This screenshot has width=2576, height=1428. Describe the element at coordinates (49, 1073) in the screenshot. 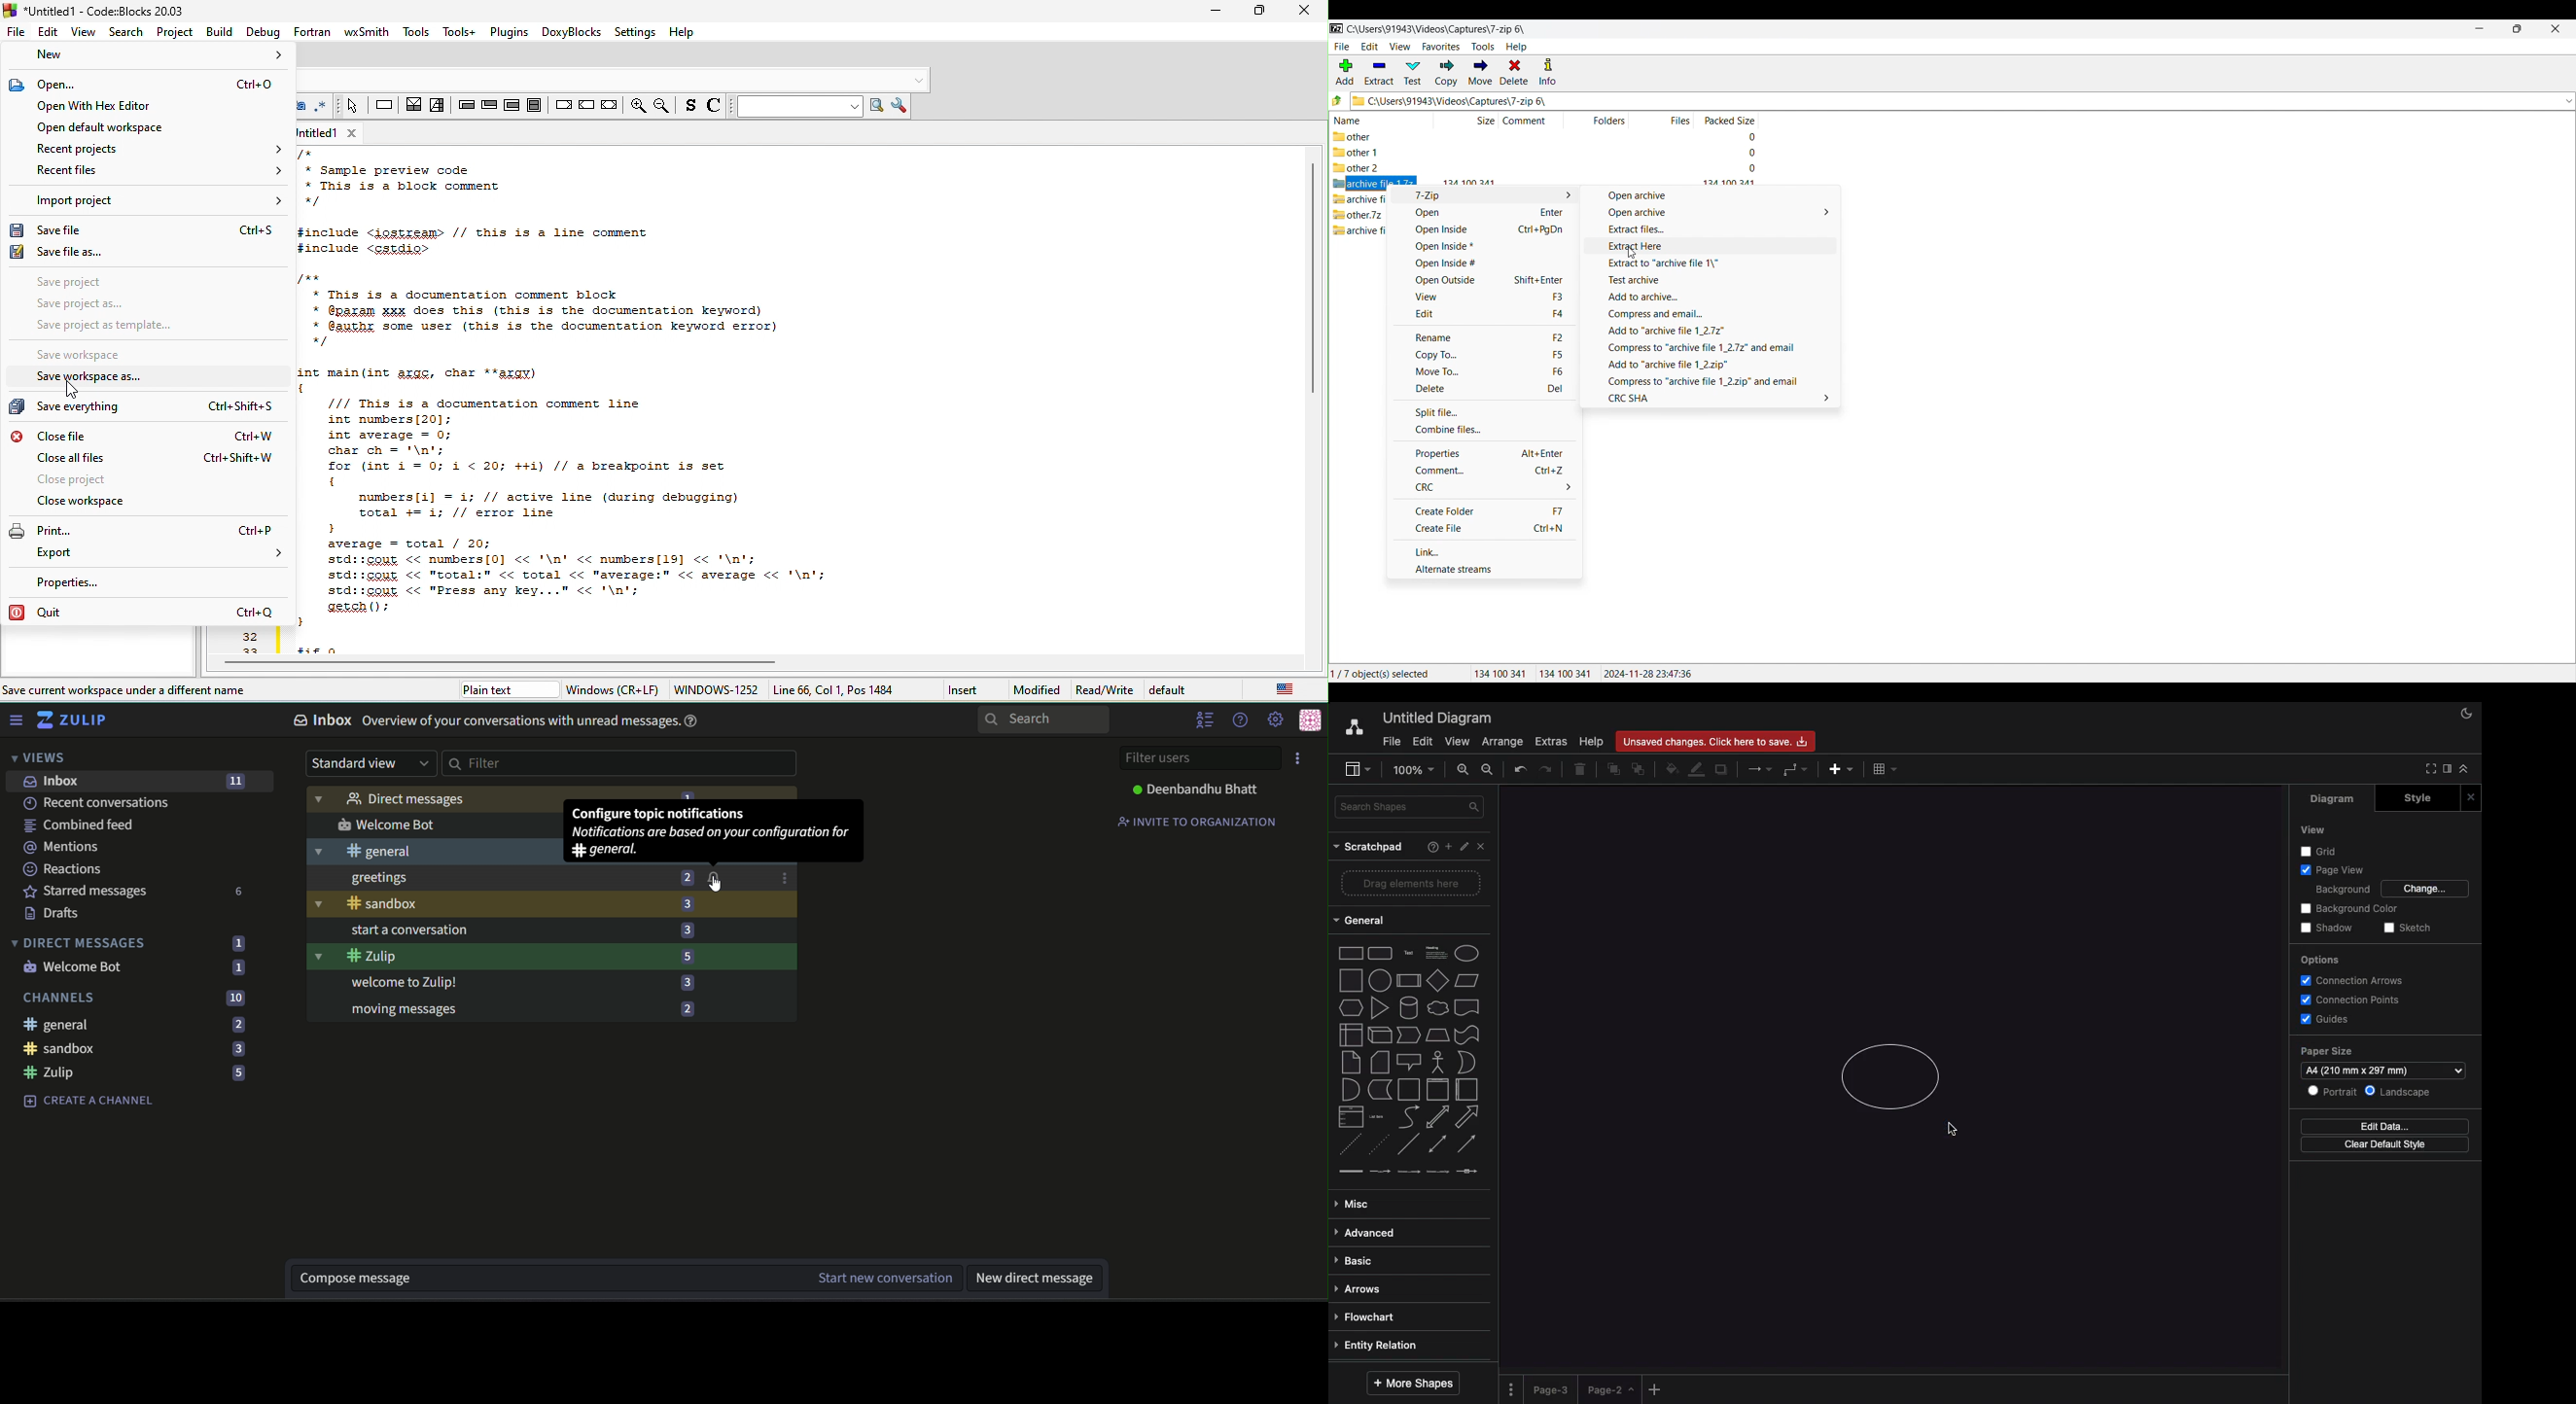

I see `Zulip` at that location.